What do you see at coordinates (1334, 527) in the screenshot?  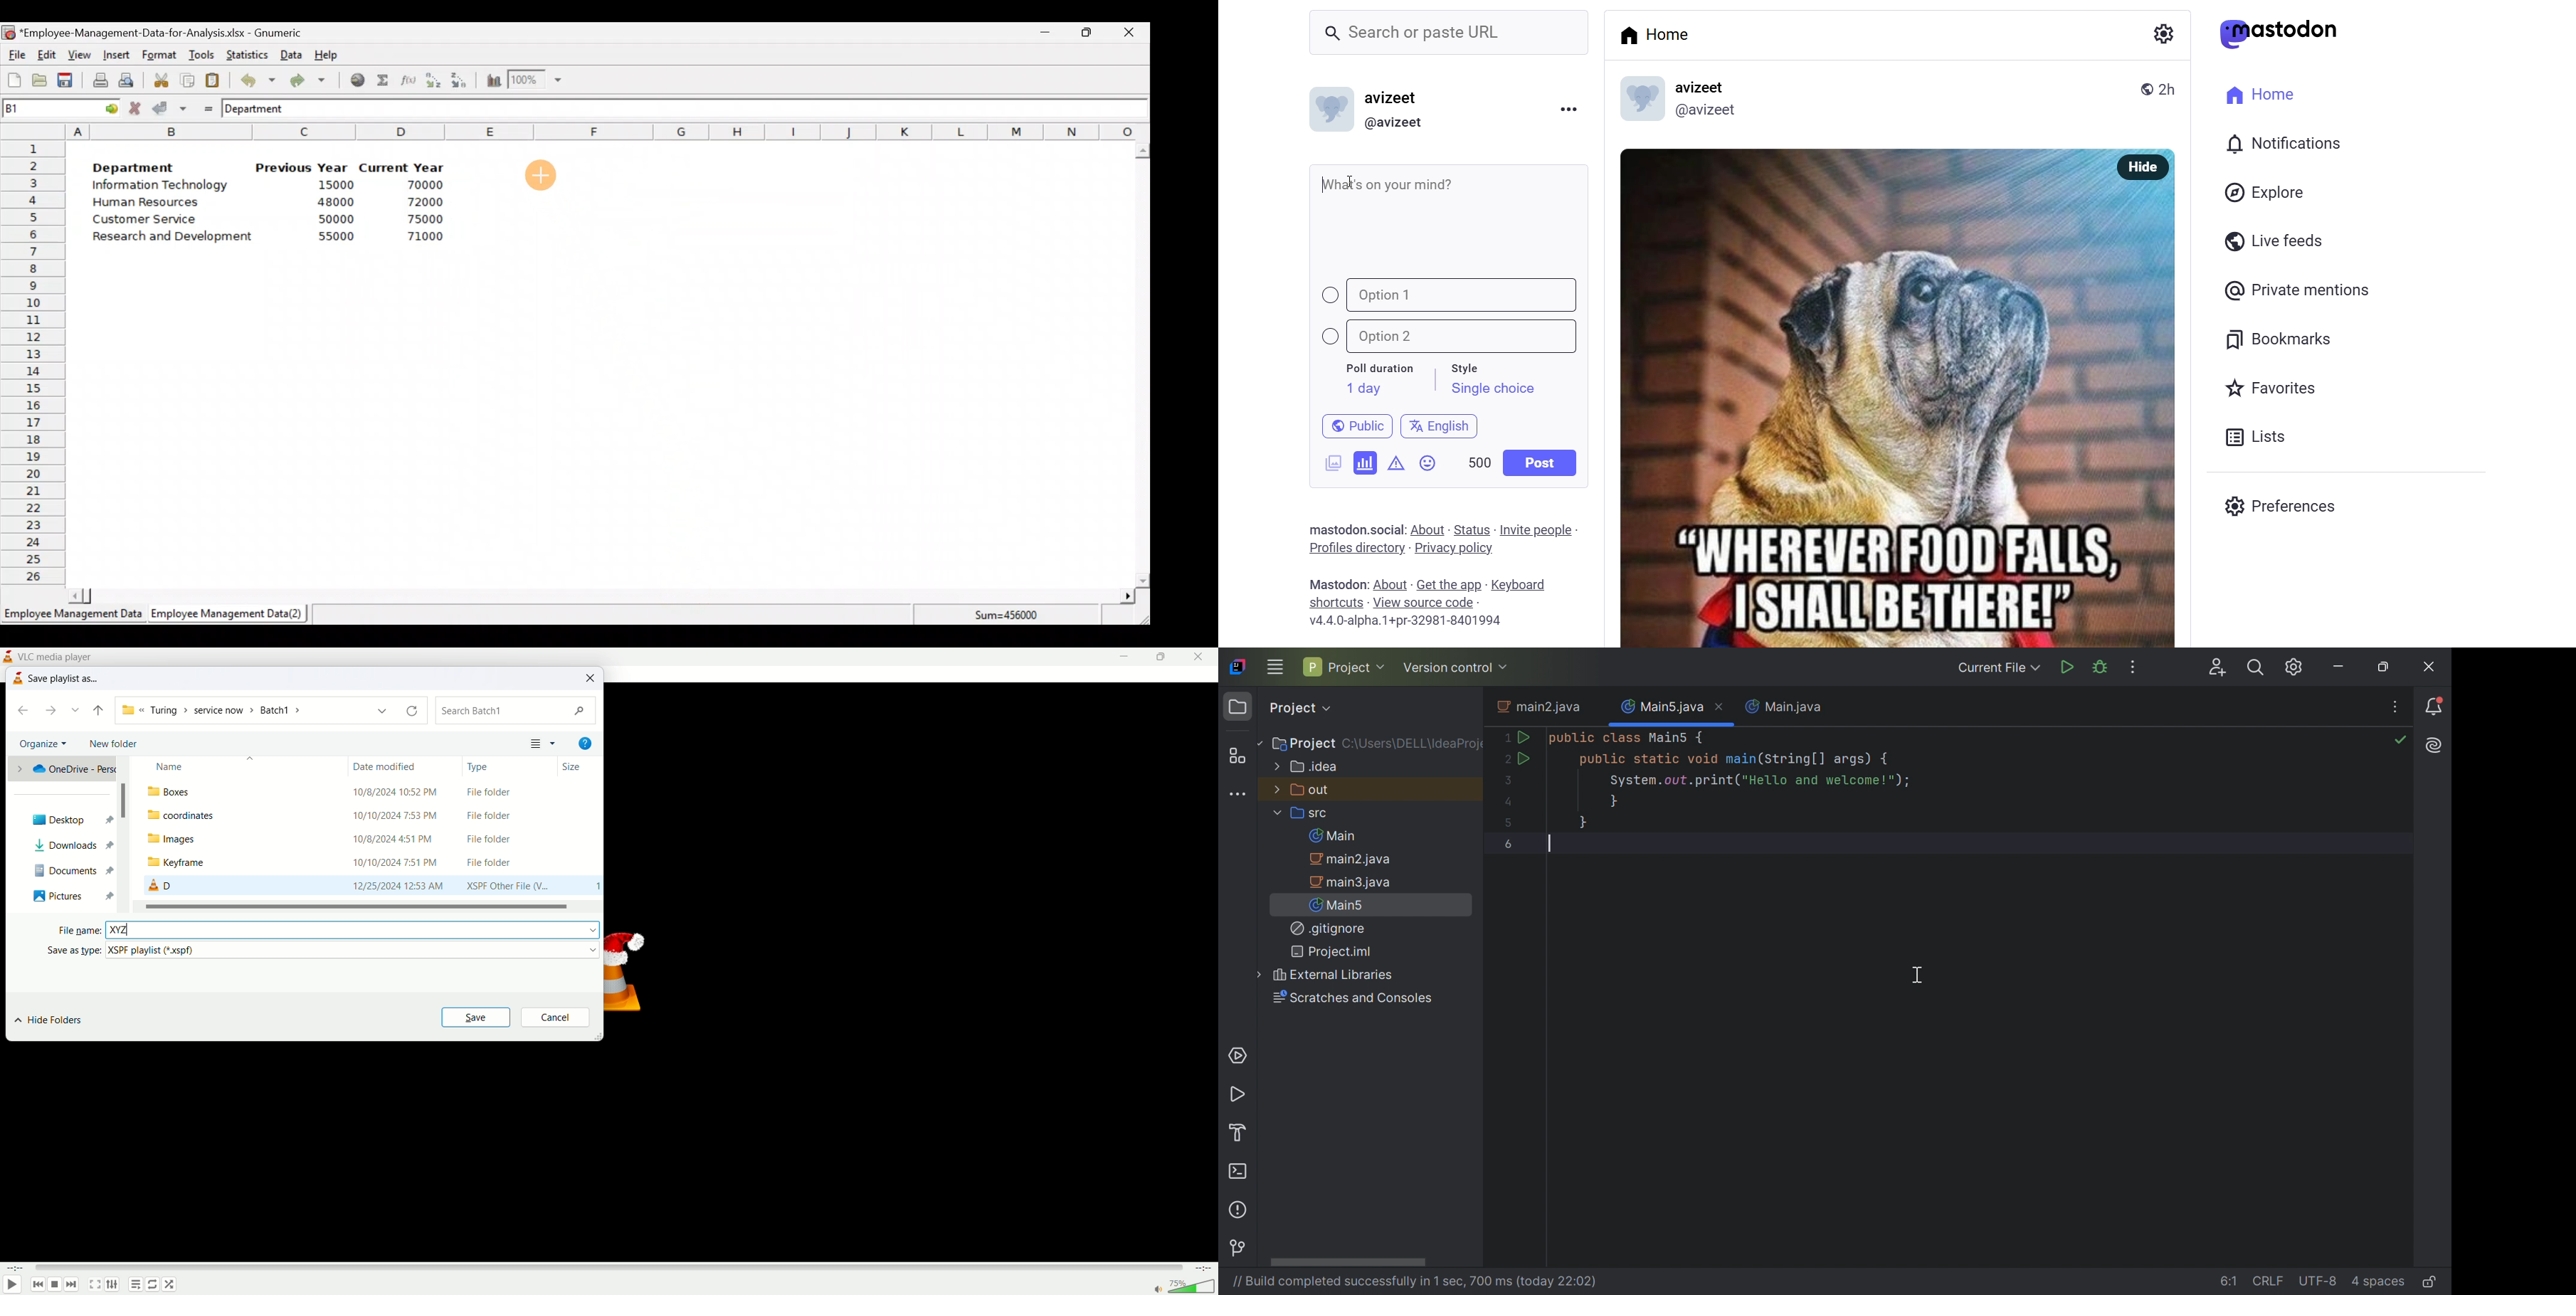 I see `mastodon` at bounding box center [1334, 527].